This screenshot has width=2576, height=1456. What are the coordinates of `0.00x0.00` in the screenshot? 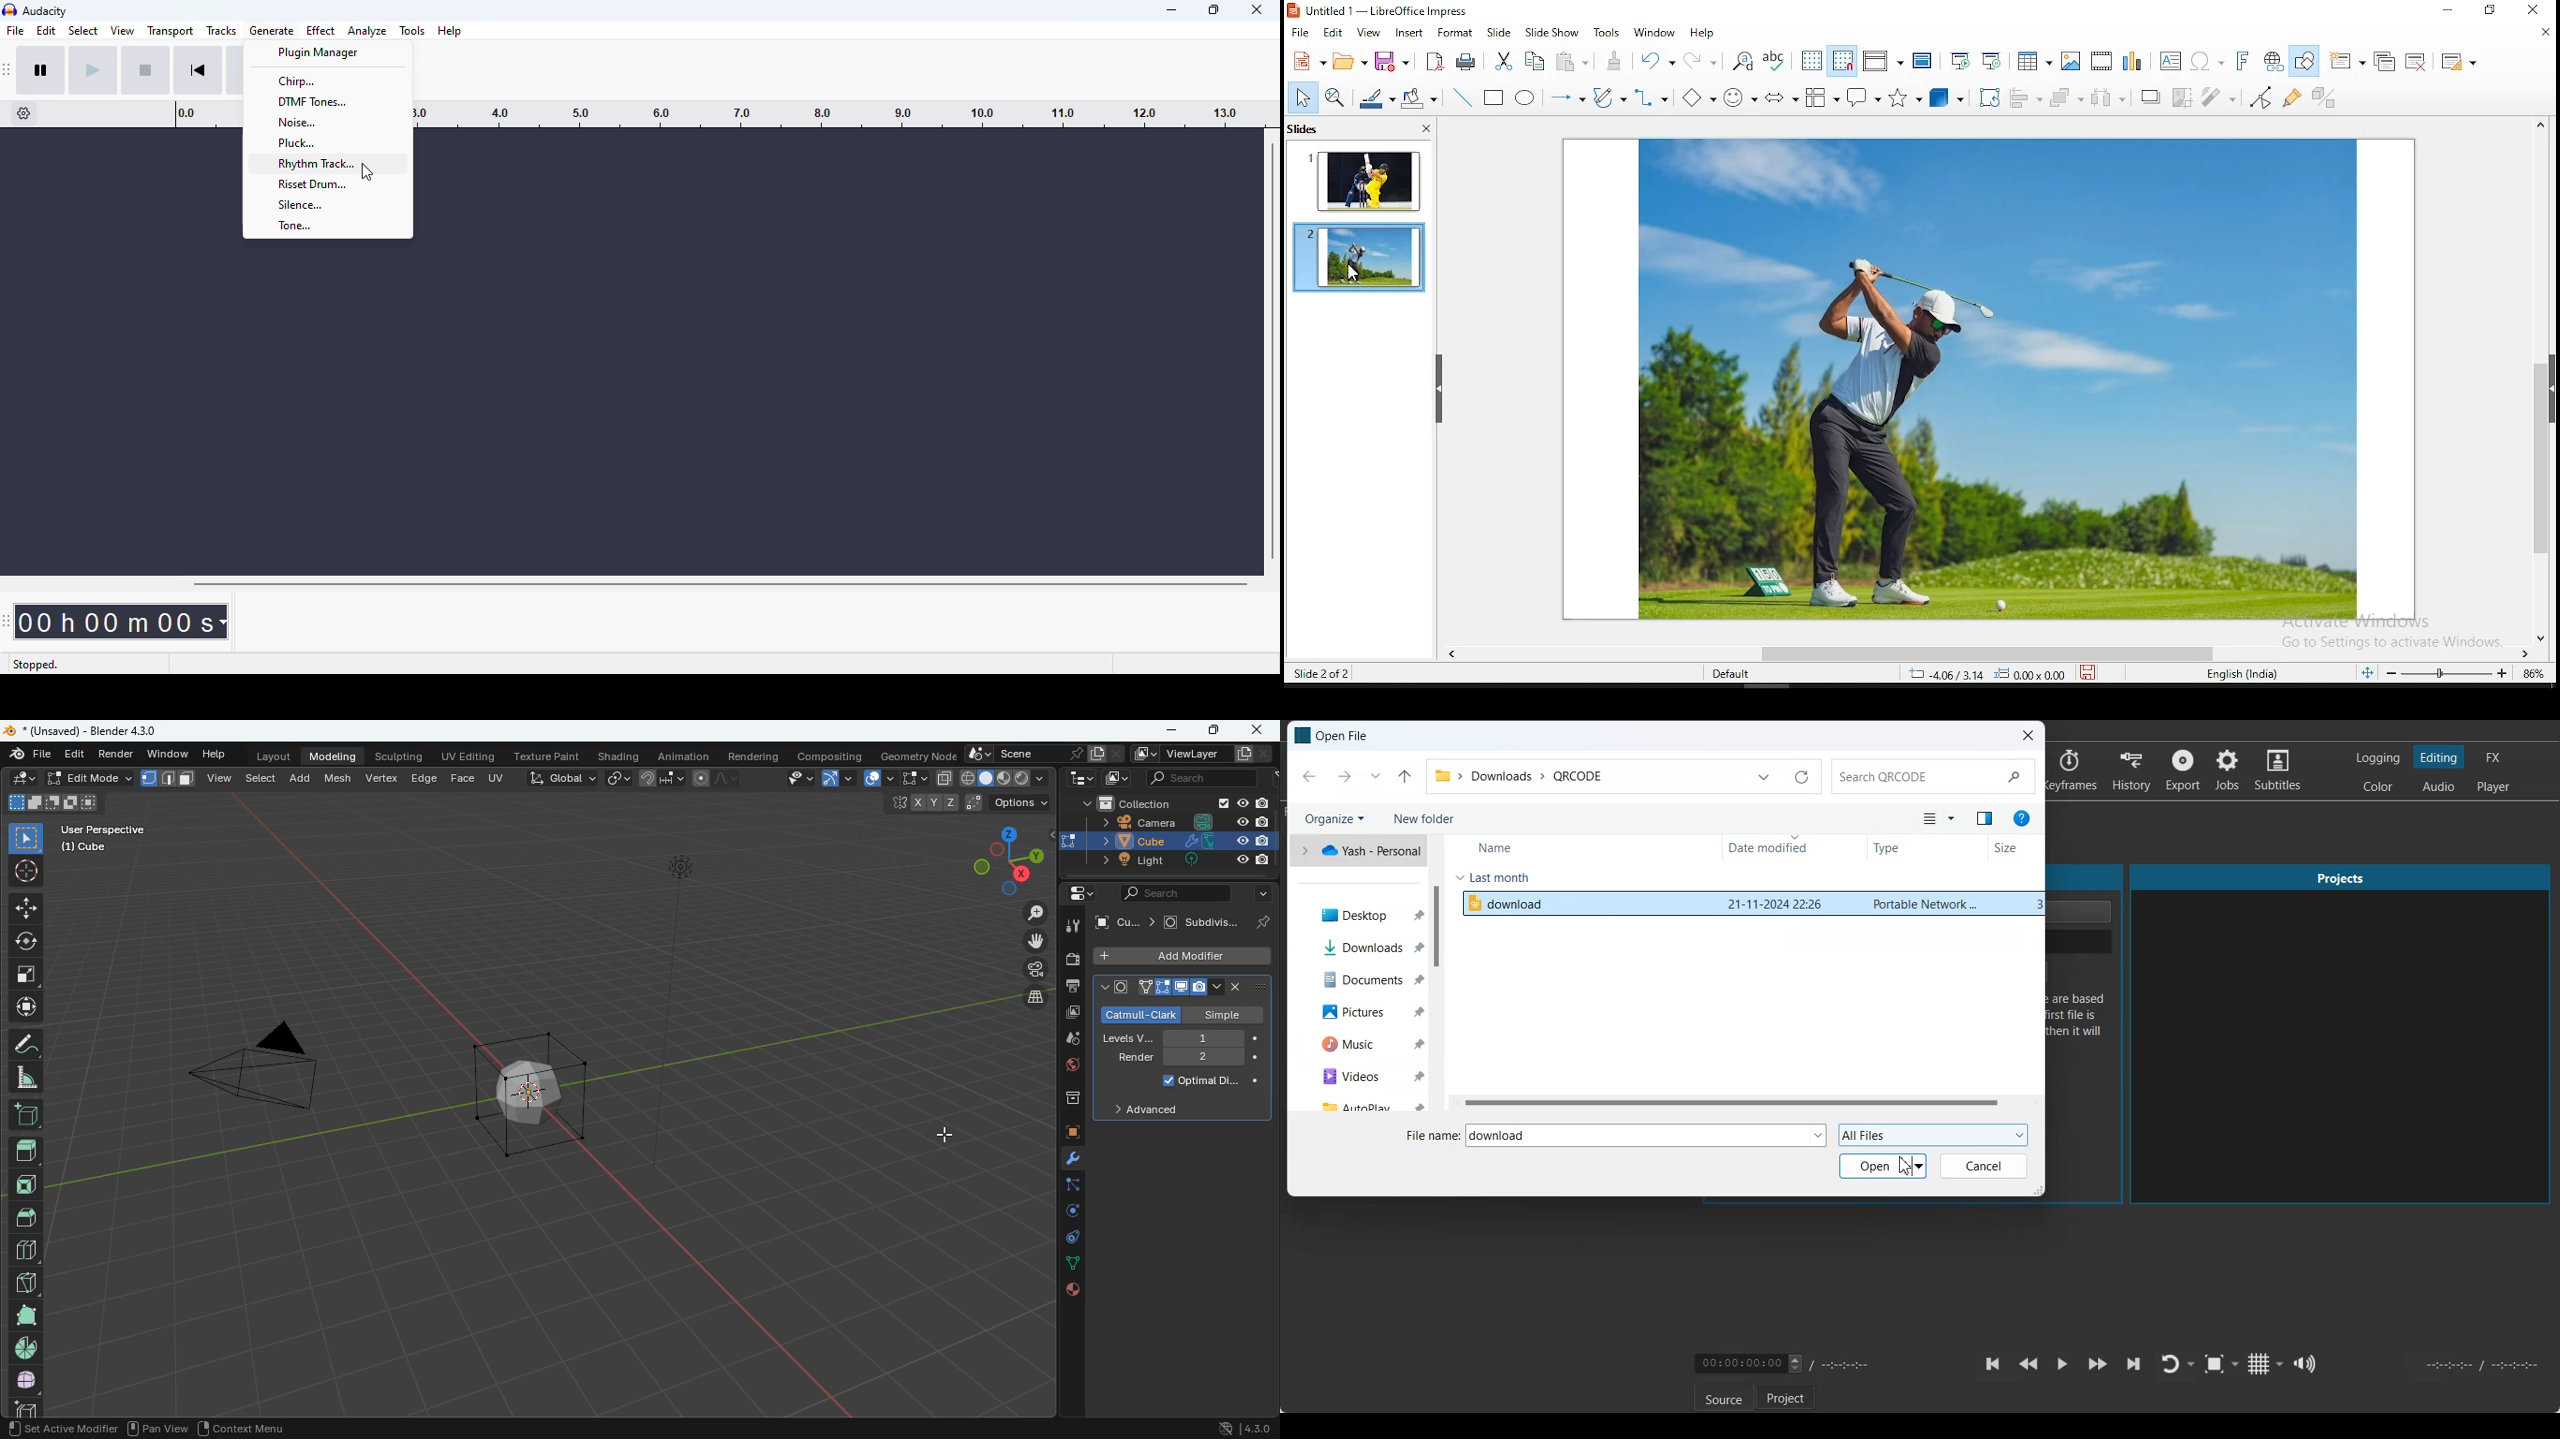 It's located at (2032, 674).